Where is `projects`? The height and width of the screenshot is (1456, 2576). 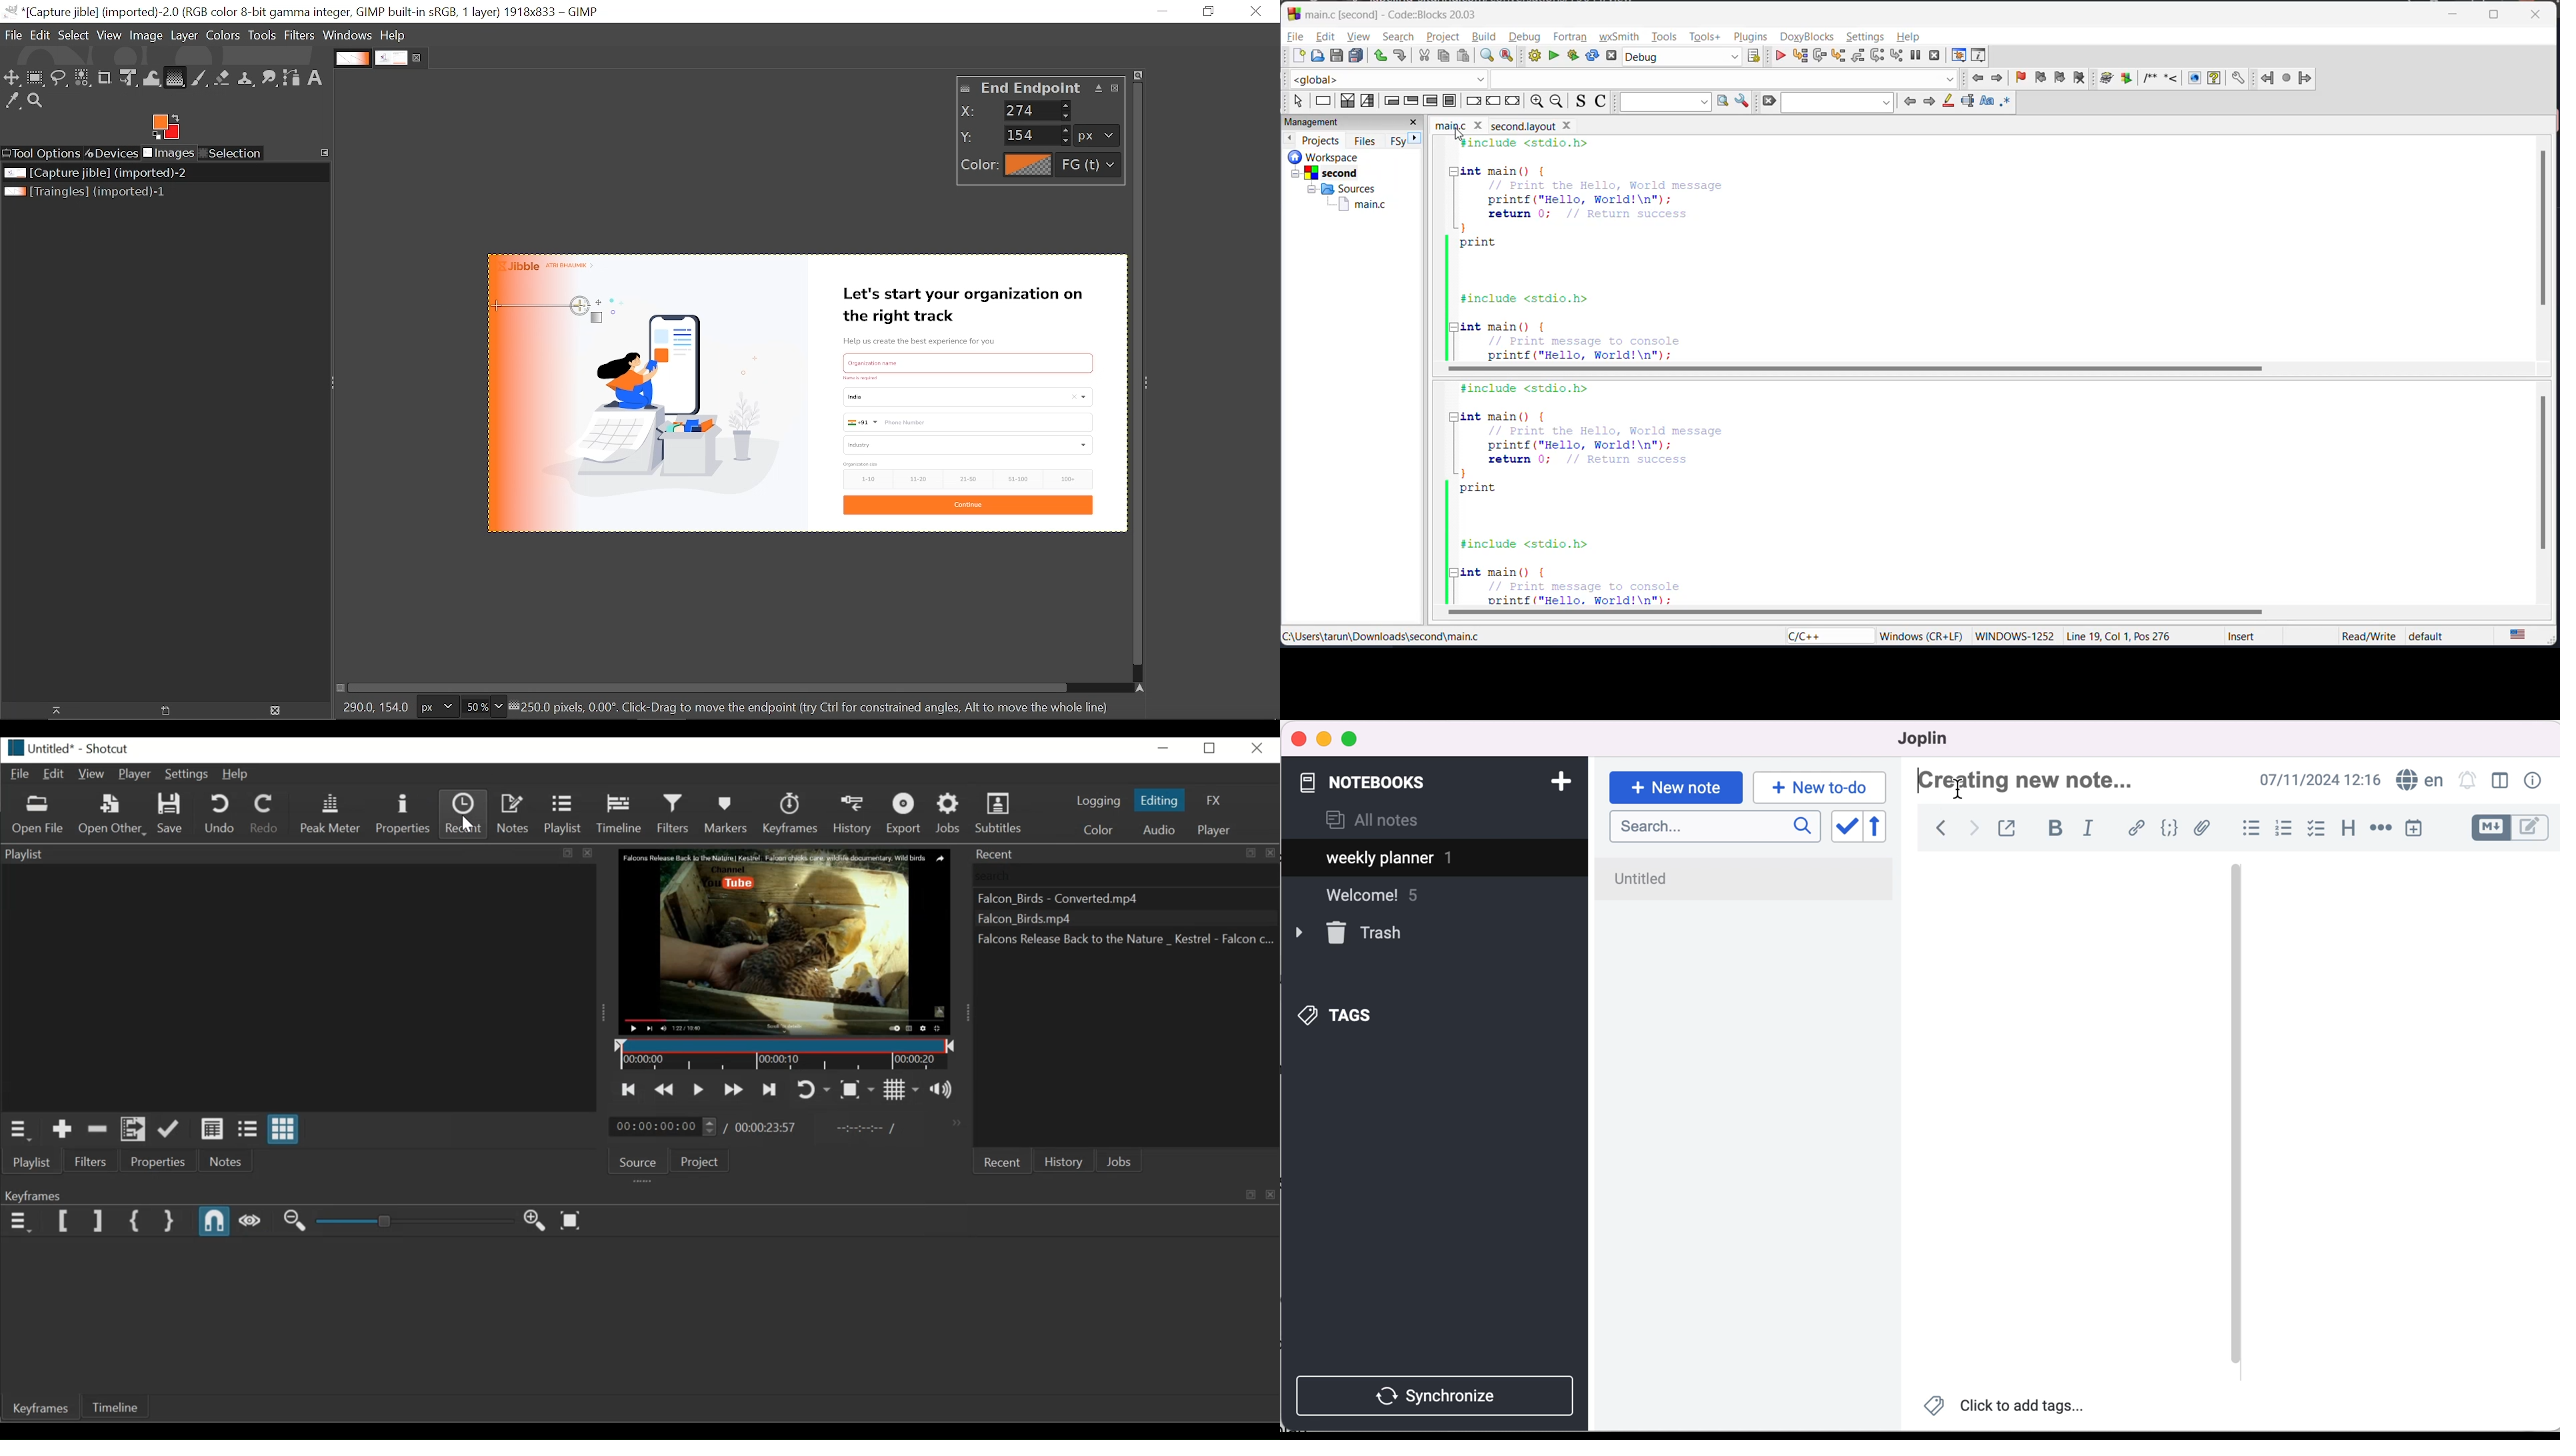 projects is located at coordinates (1322, 140).